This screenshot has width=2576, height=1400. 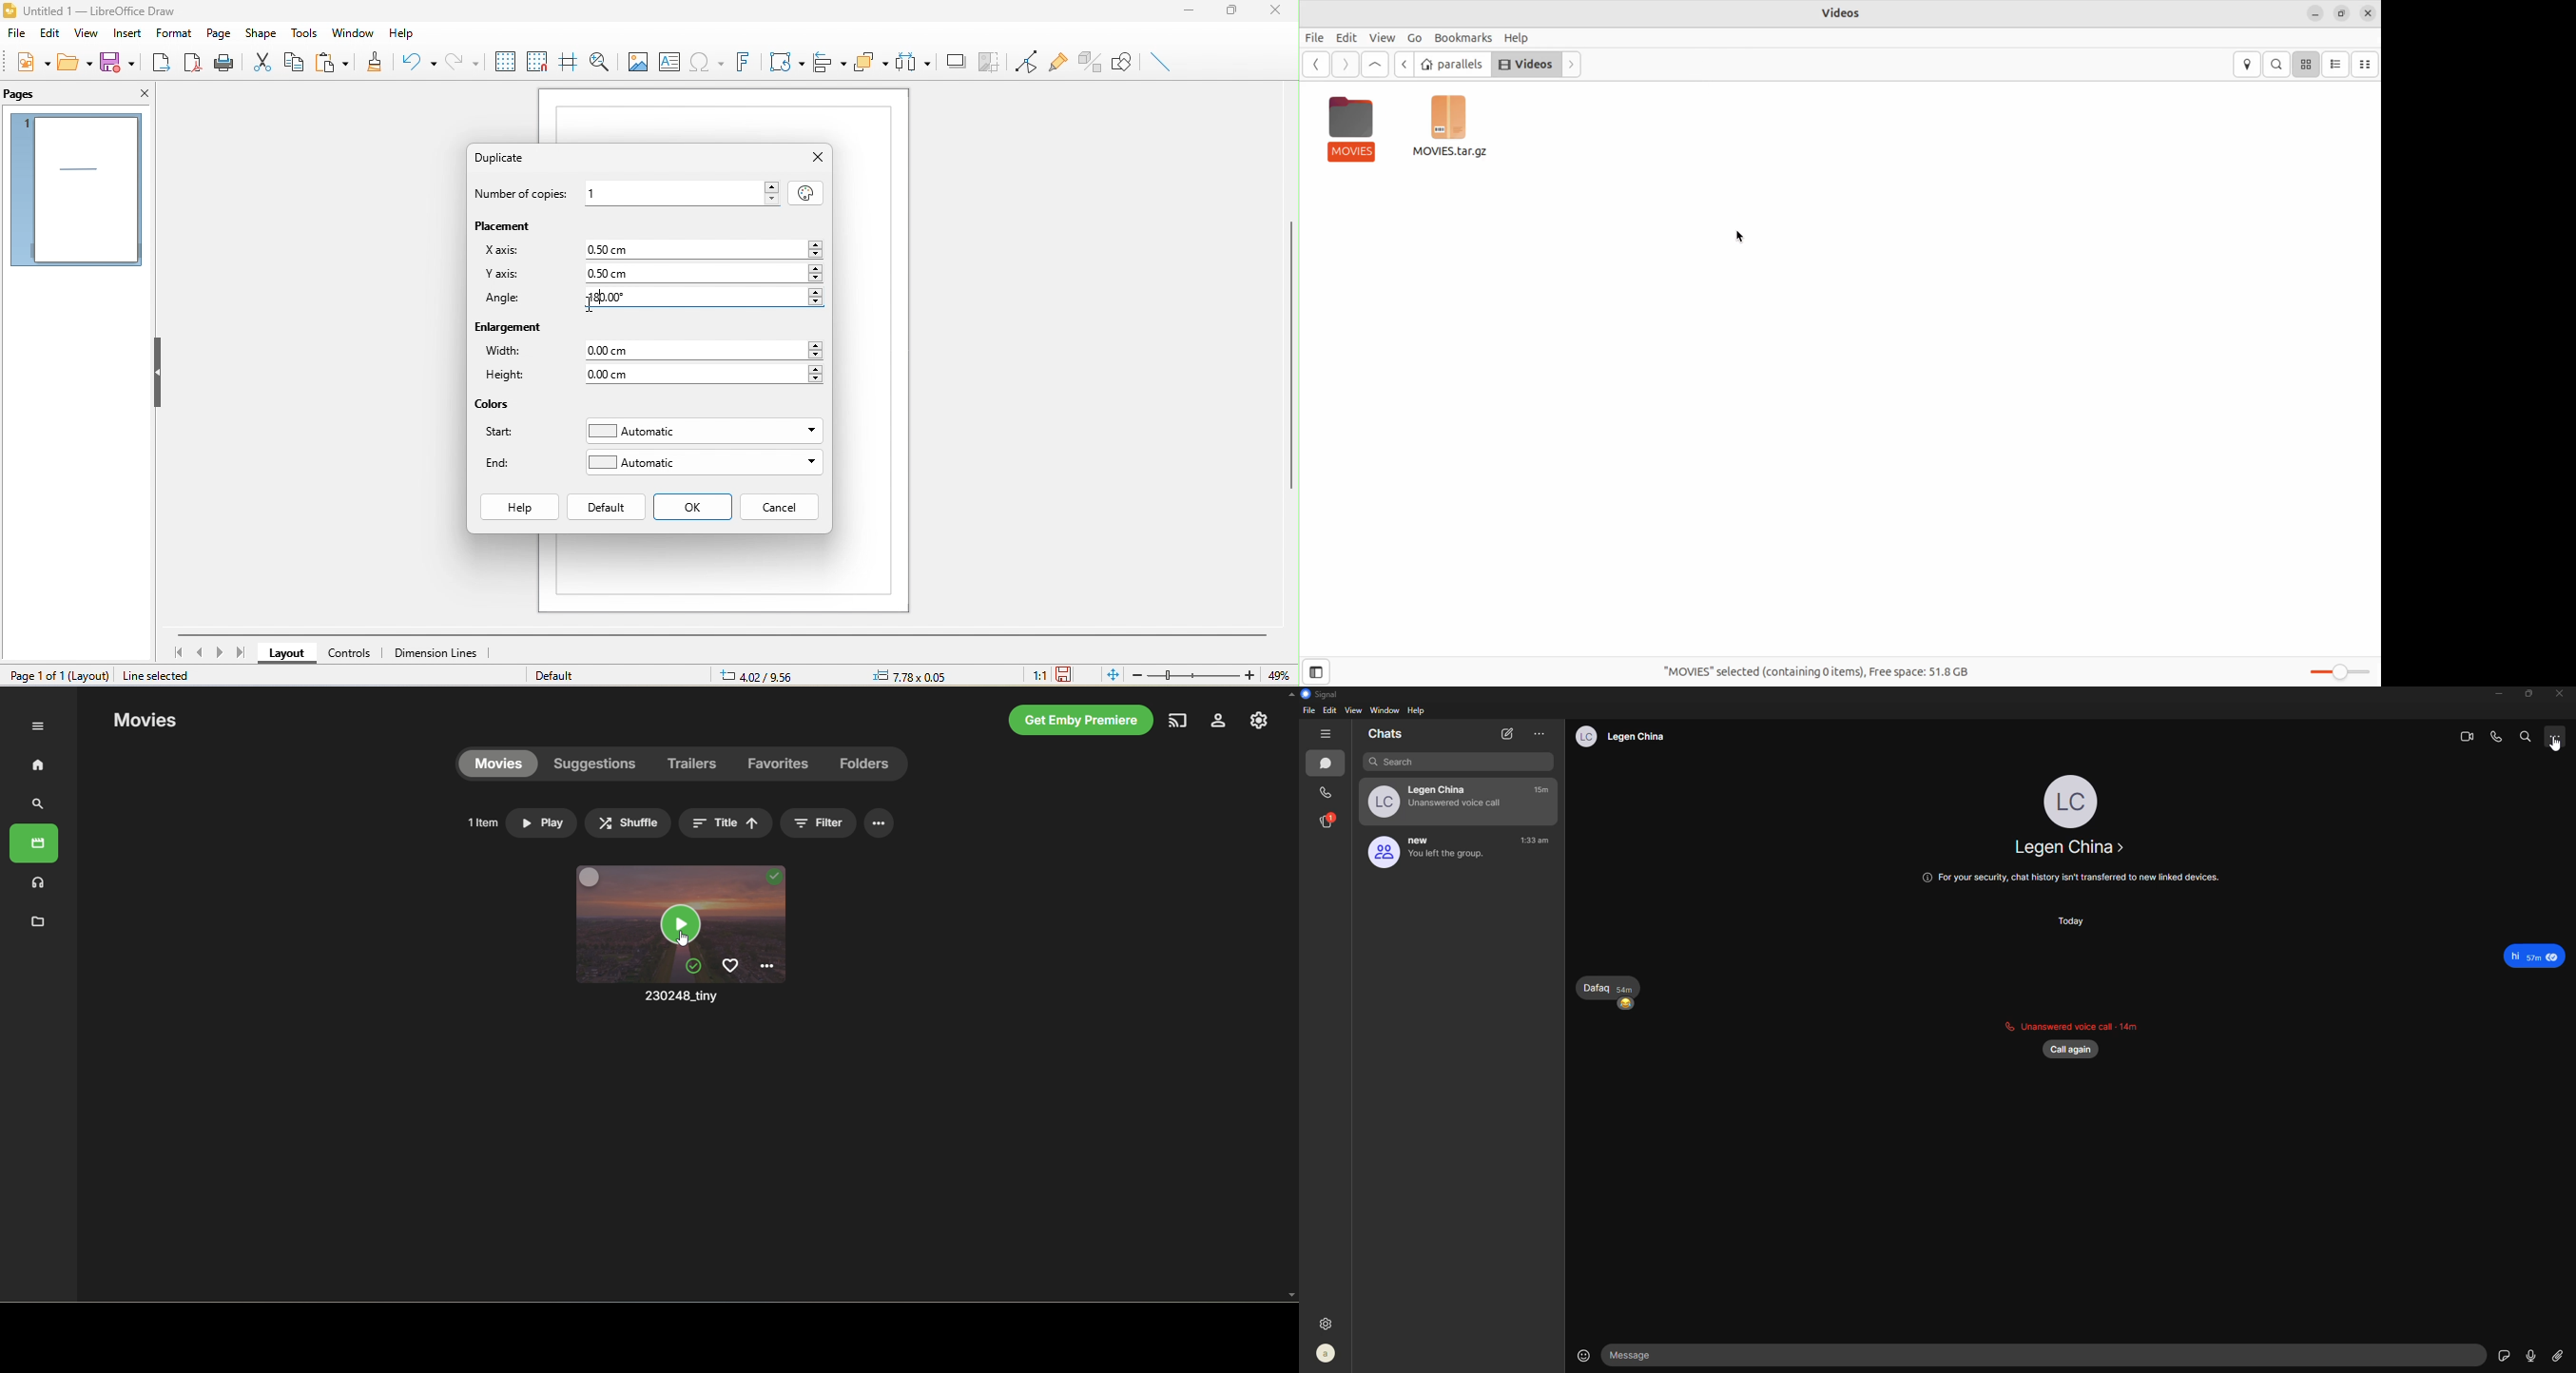 What do you see at coordinates (804, 191) in the screenshot?
I see `values from selection` at bounding box center [804, 191].